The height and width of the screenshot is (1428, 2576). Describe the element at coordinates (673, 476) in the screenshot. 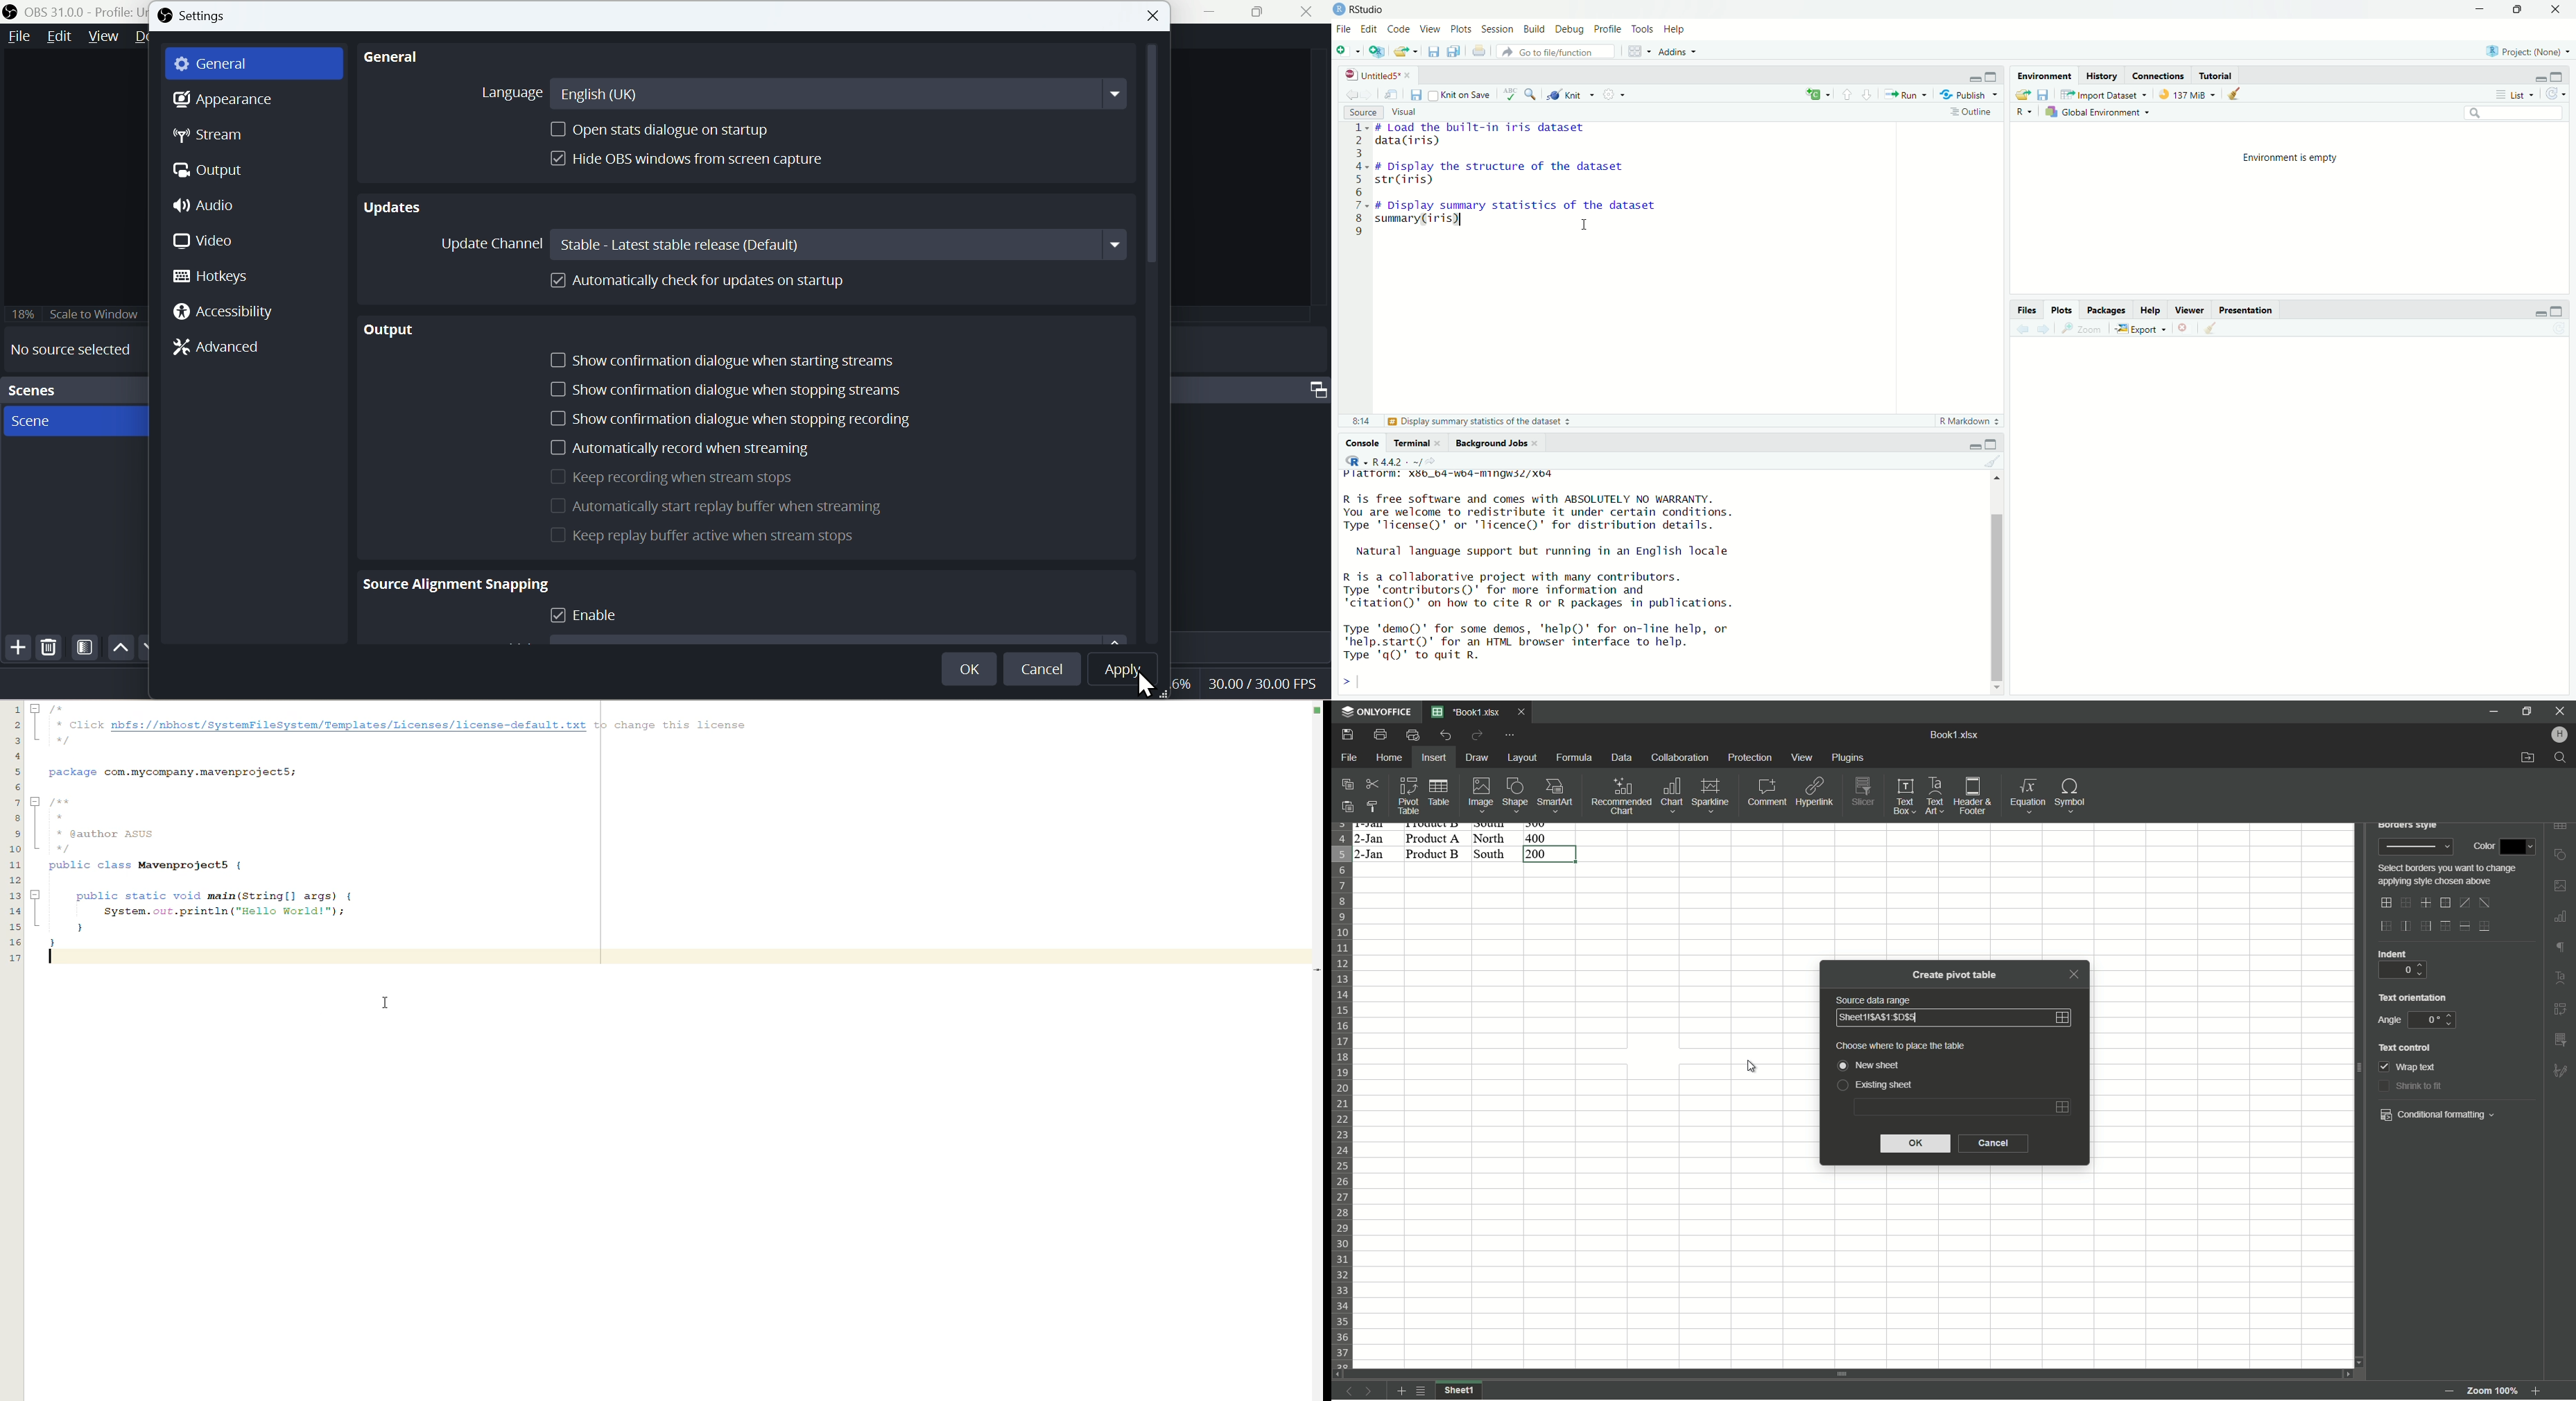

I see `Keep recording when it streams stops` at that location.